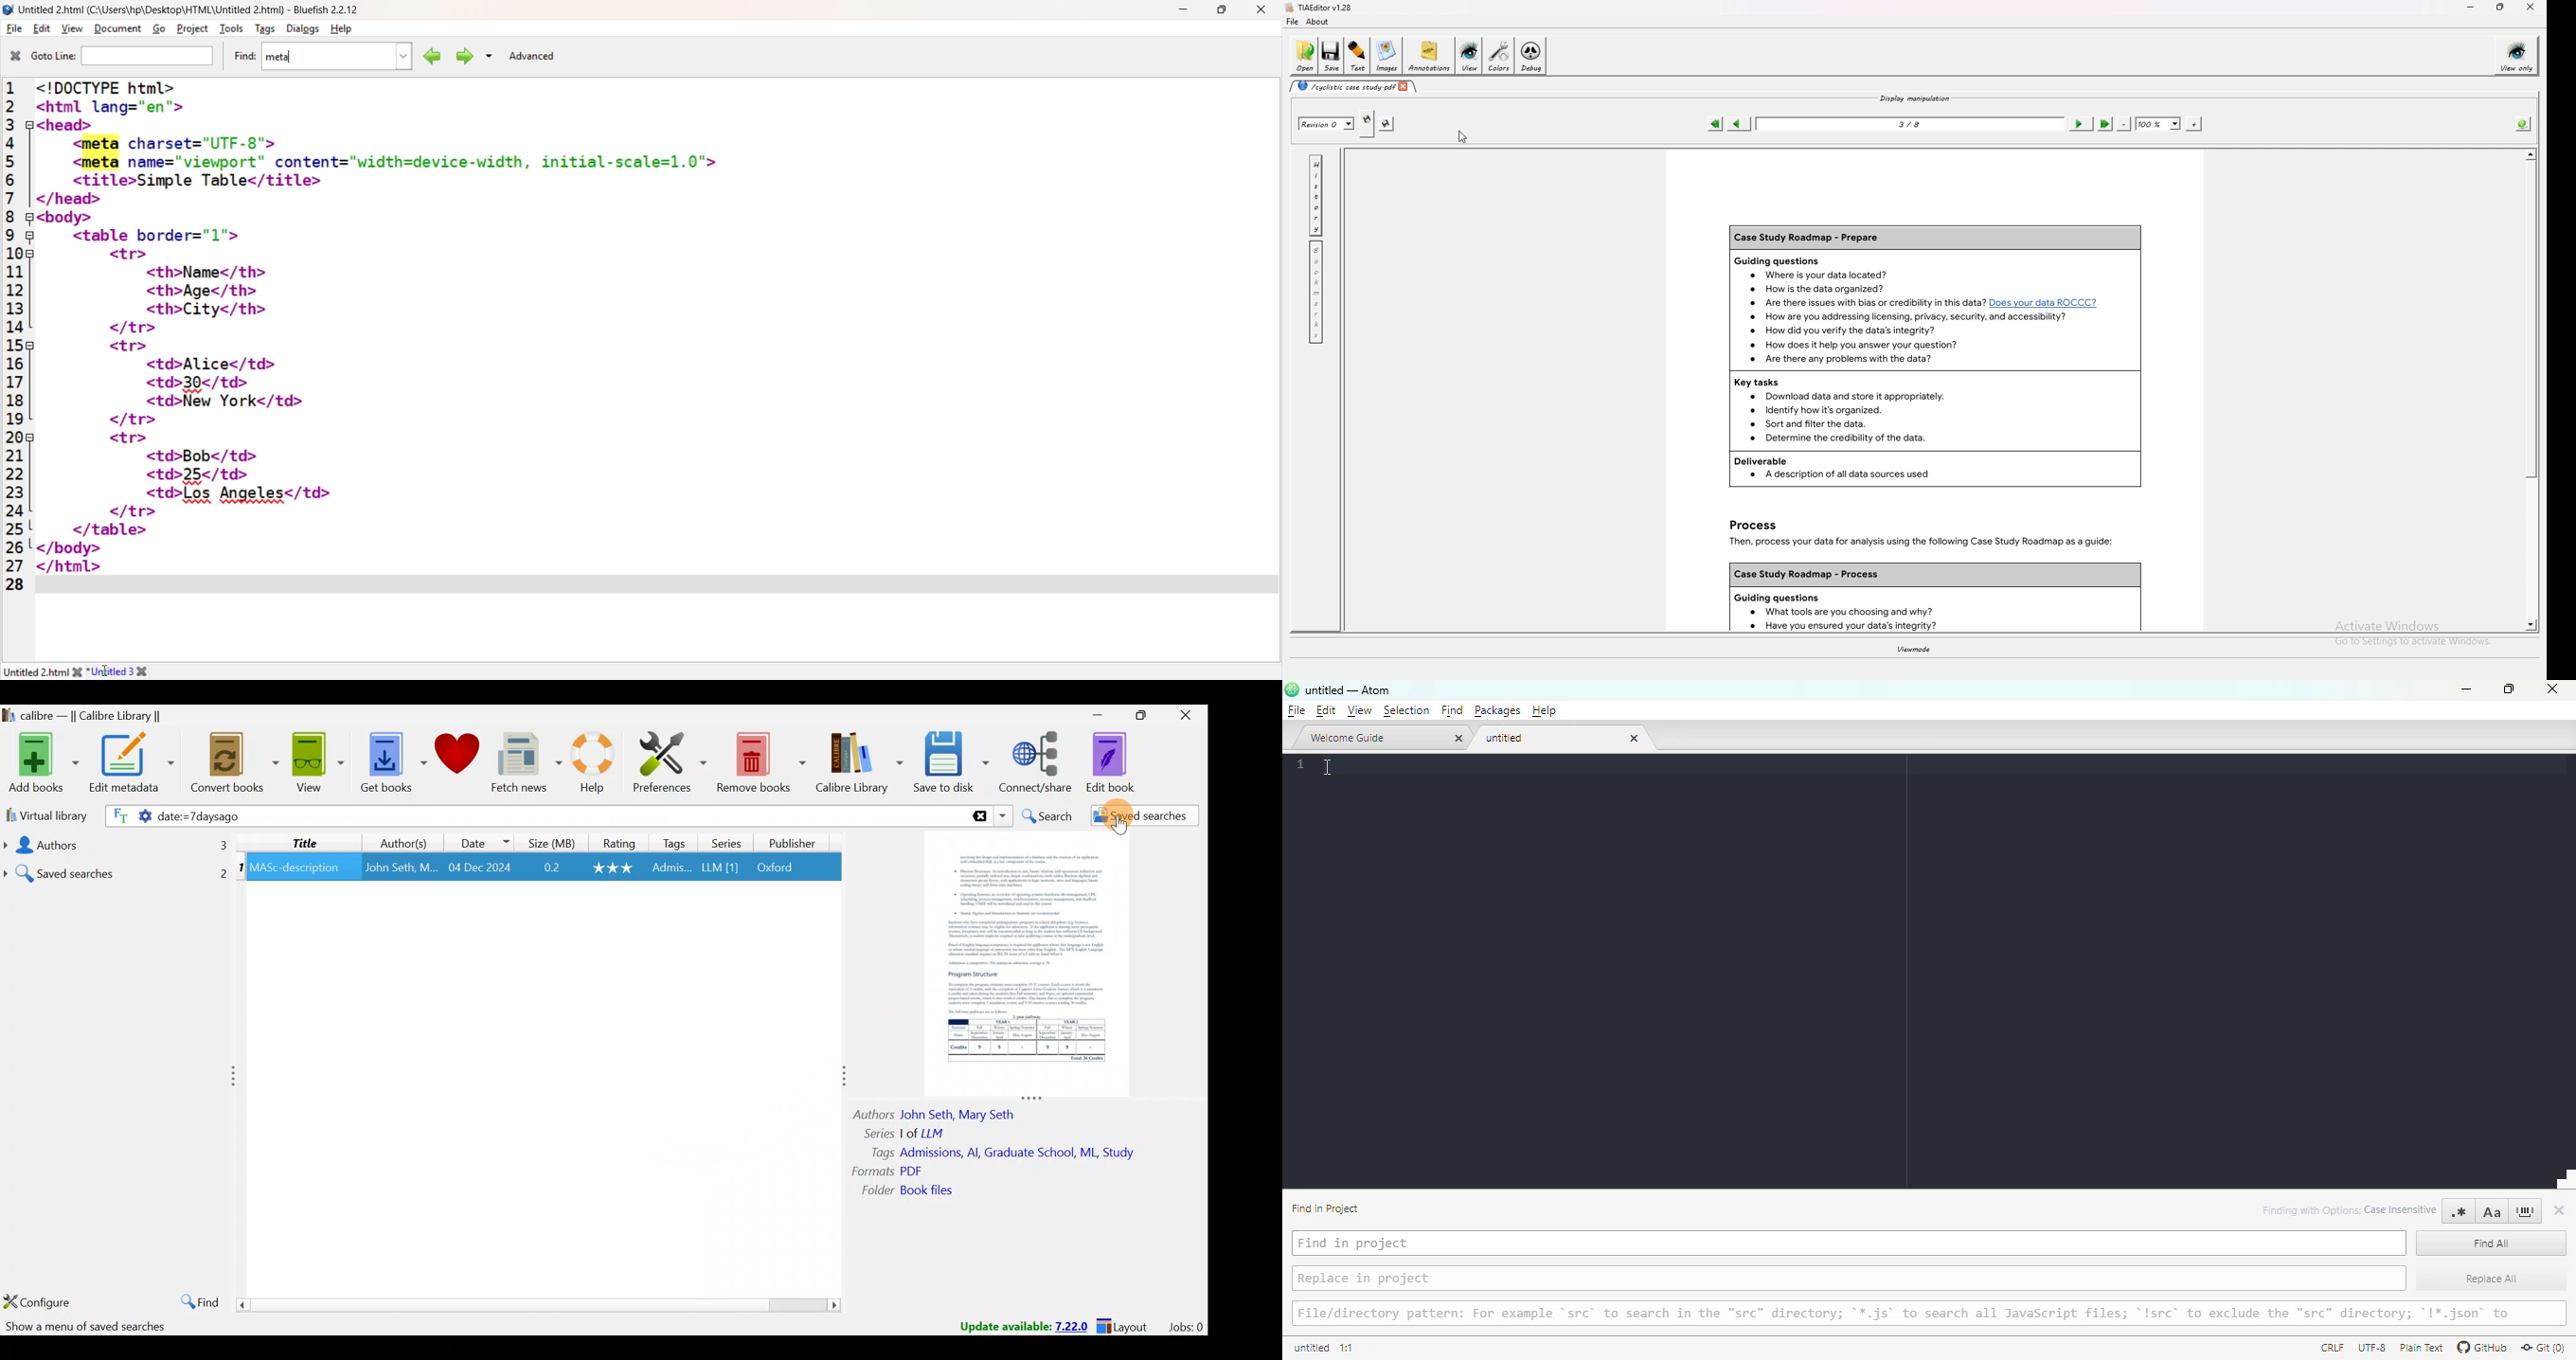  Describe the element at coordinates (9, 10) in the screenshot. I see `Logo` at that location.